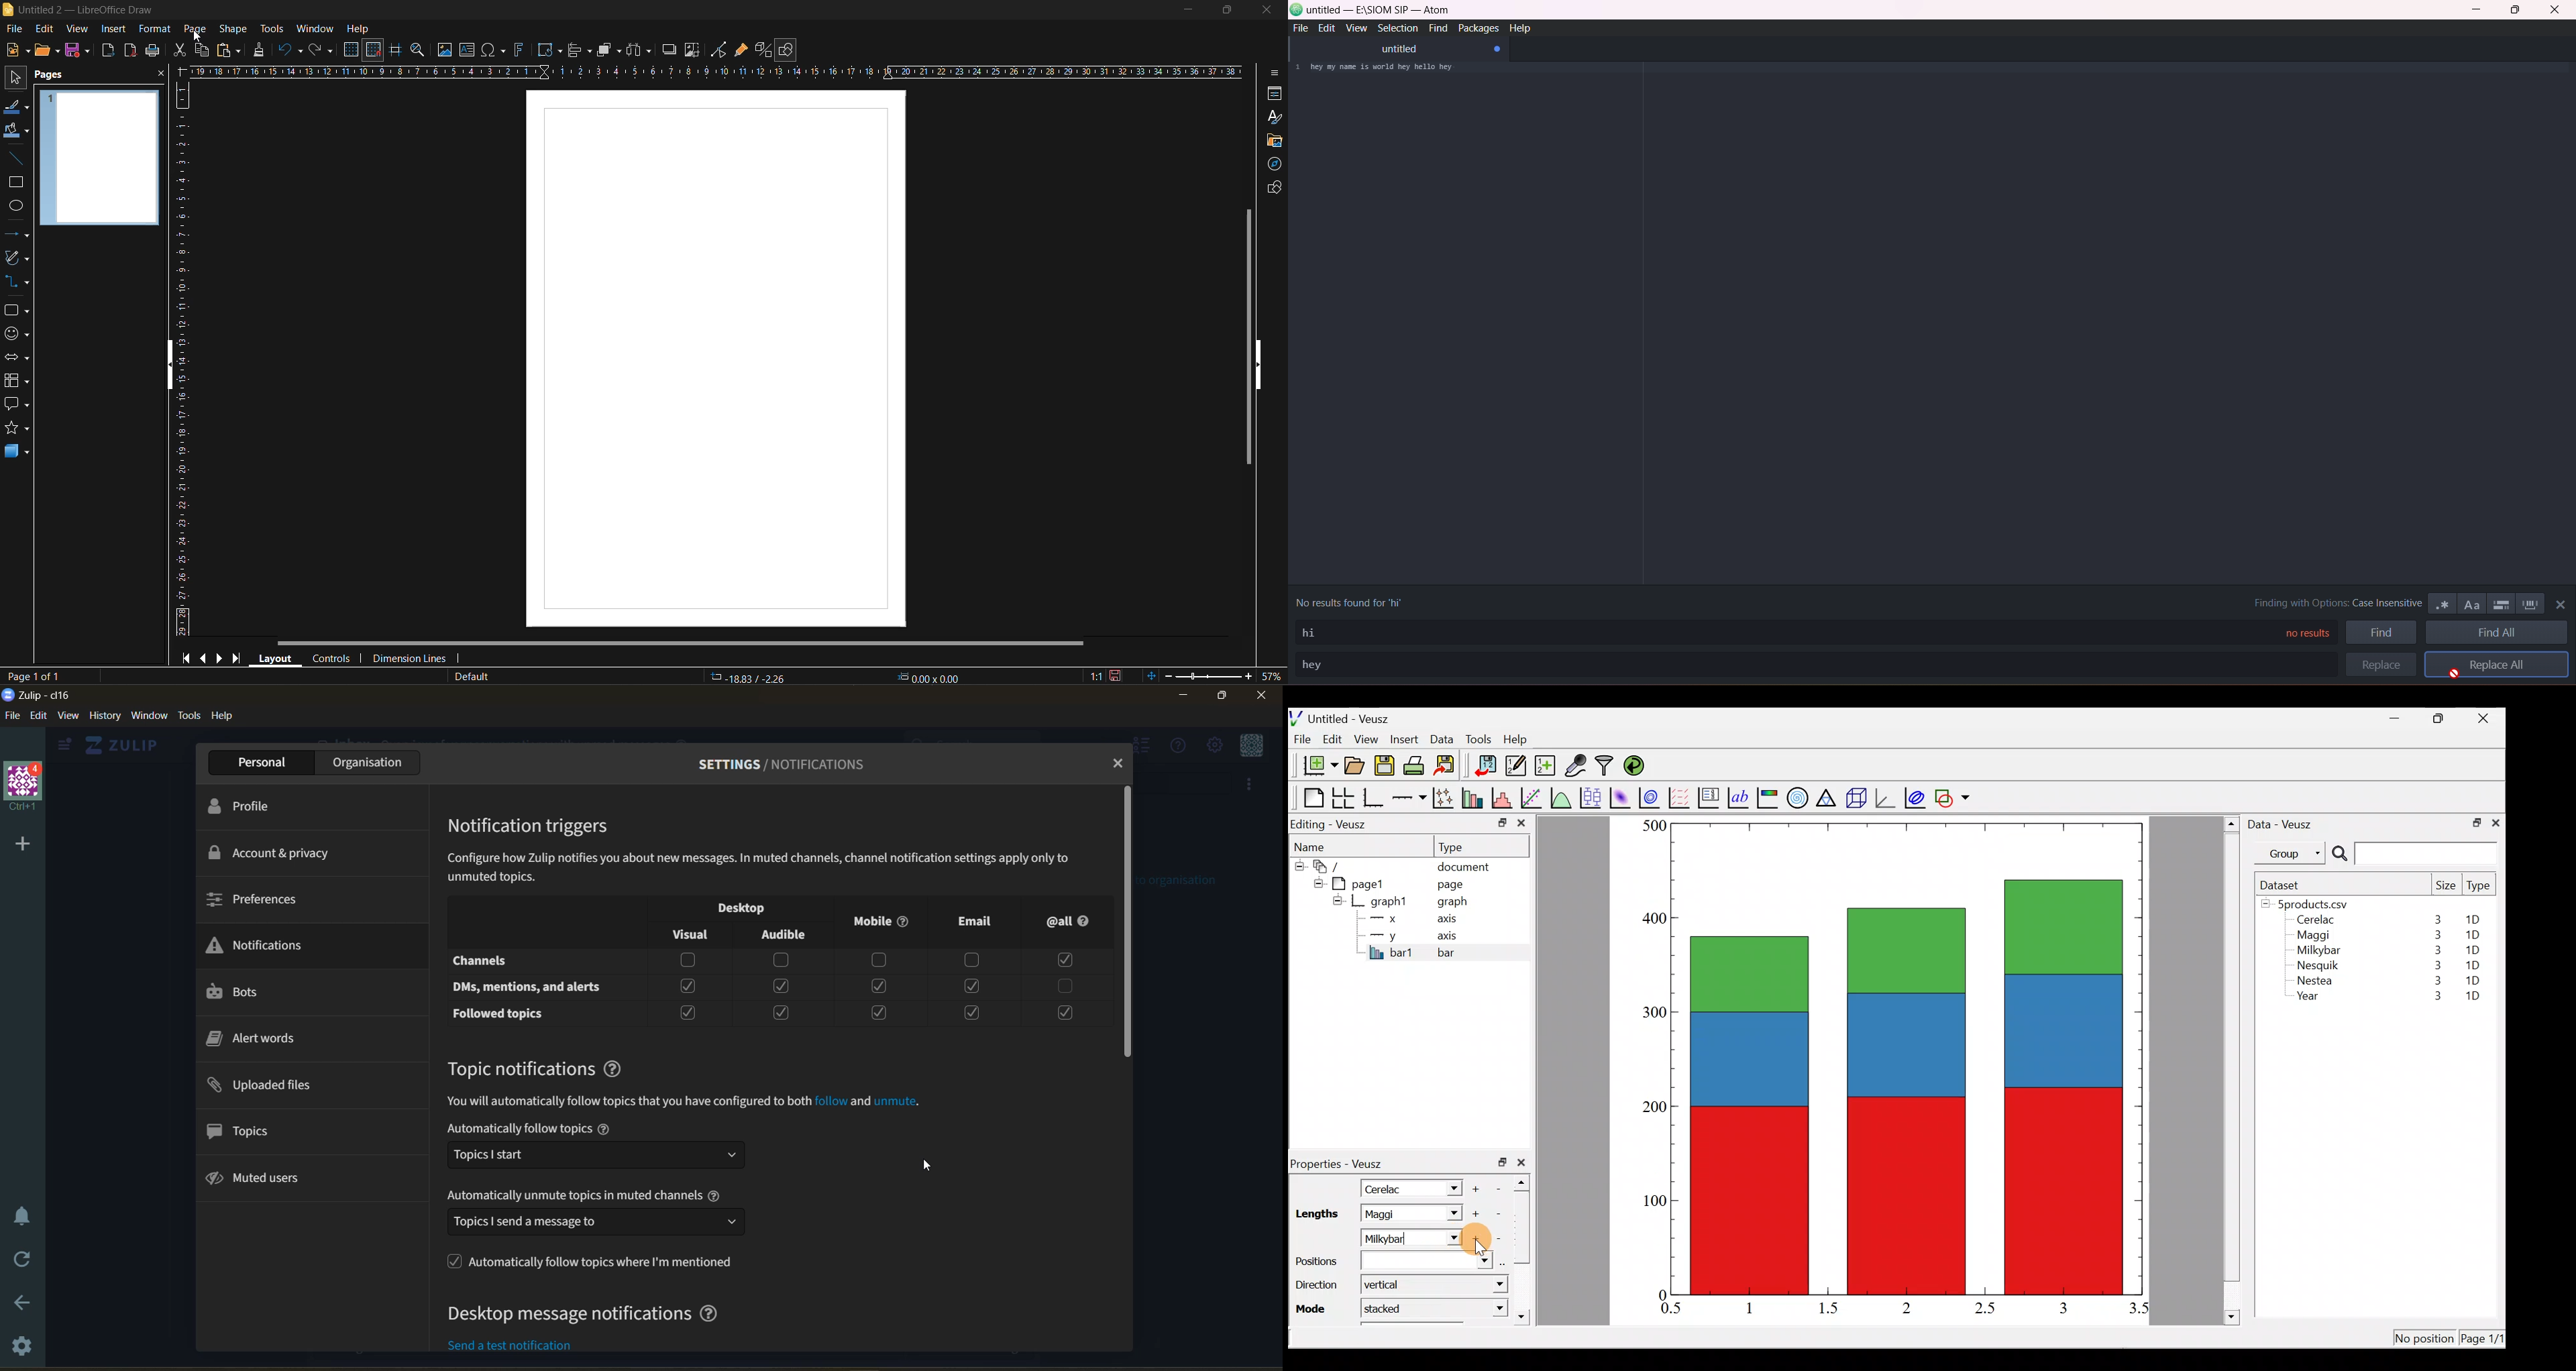  What do you see at coordinates (263, 943) in the screenshot?
I see `notifications` at bounding box center [263, 943].